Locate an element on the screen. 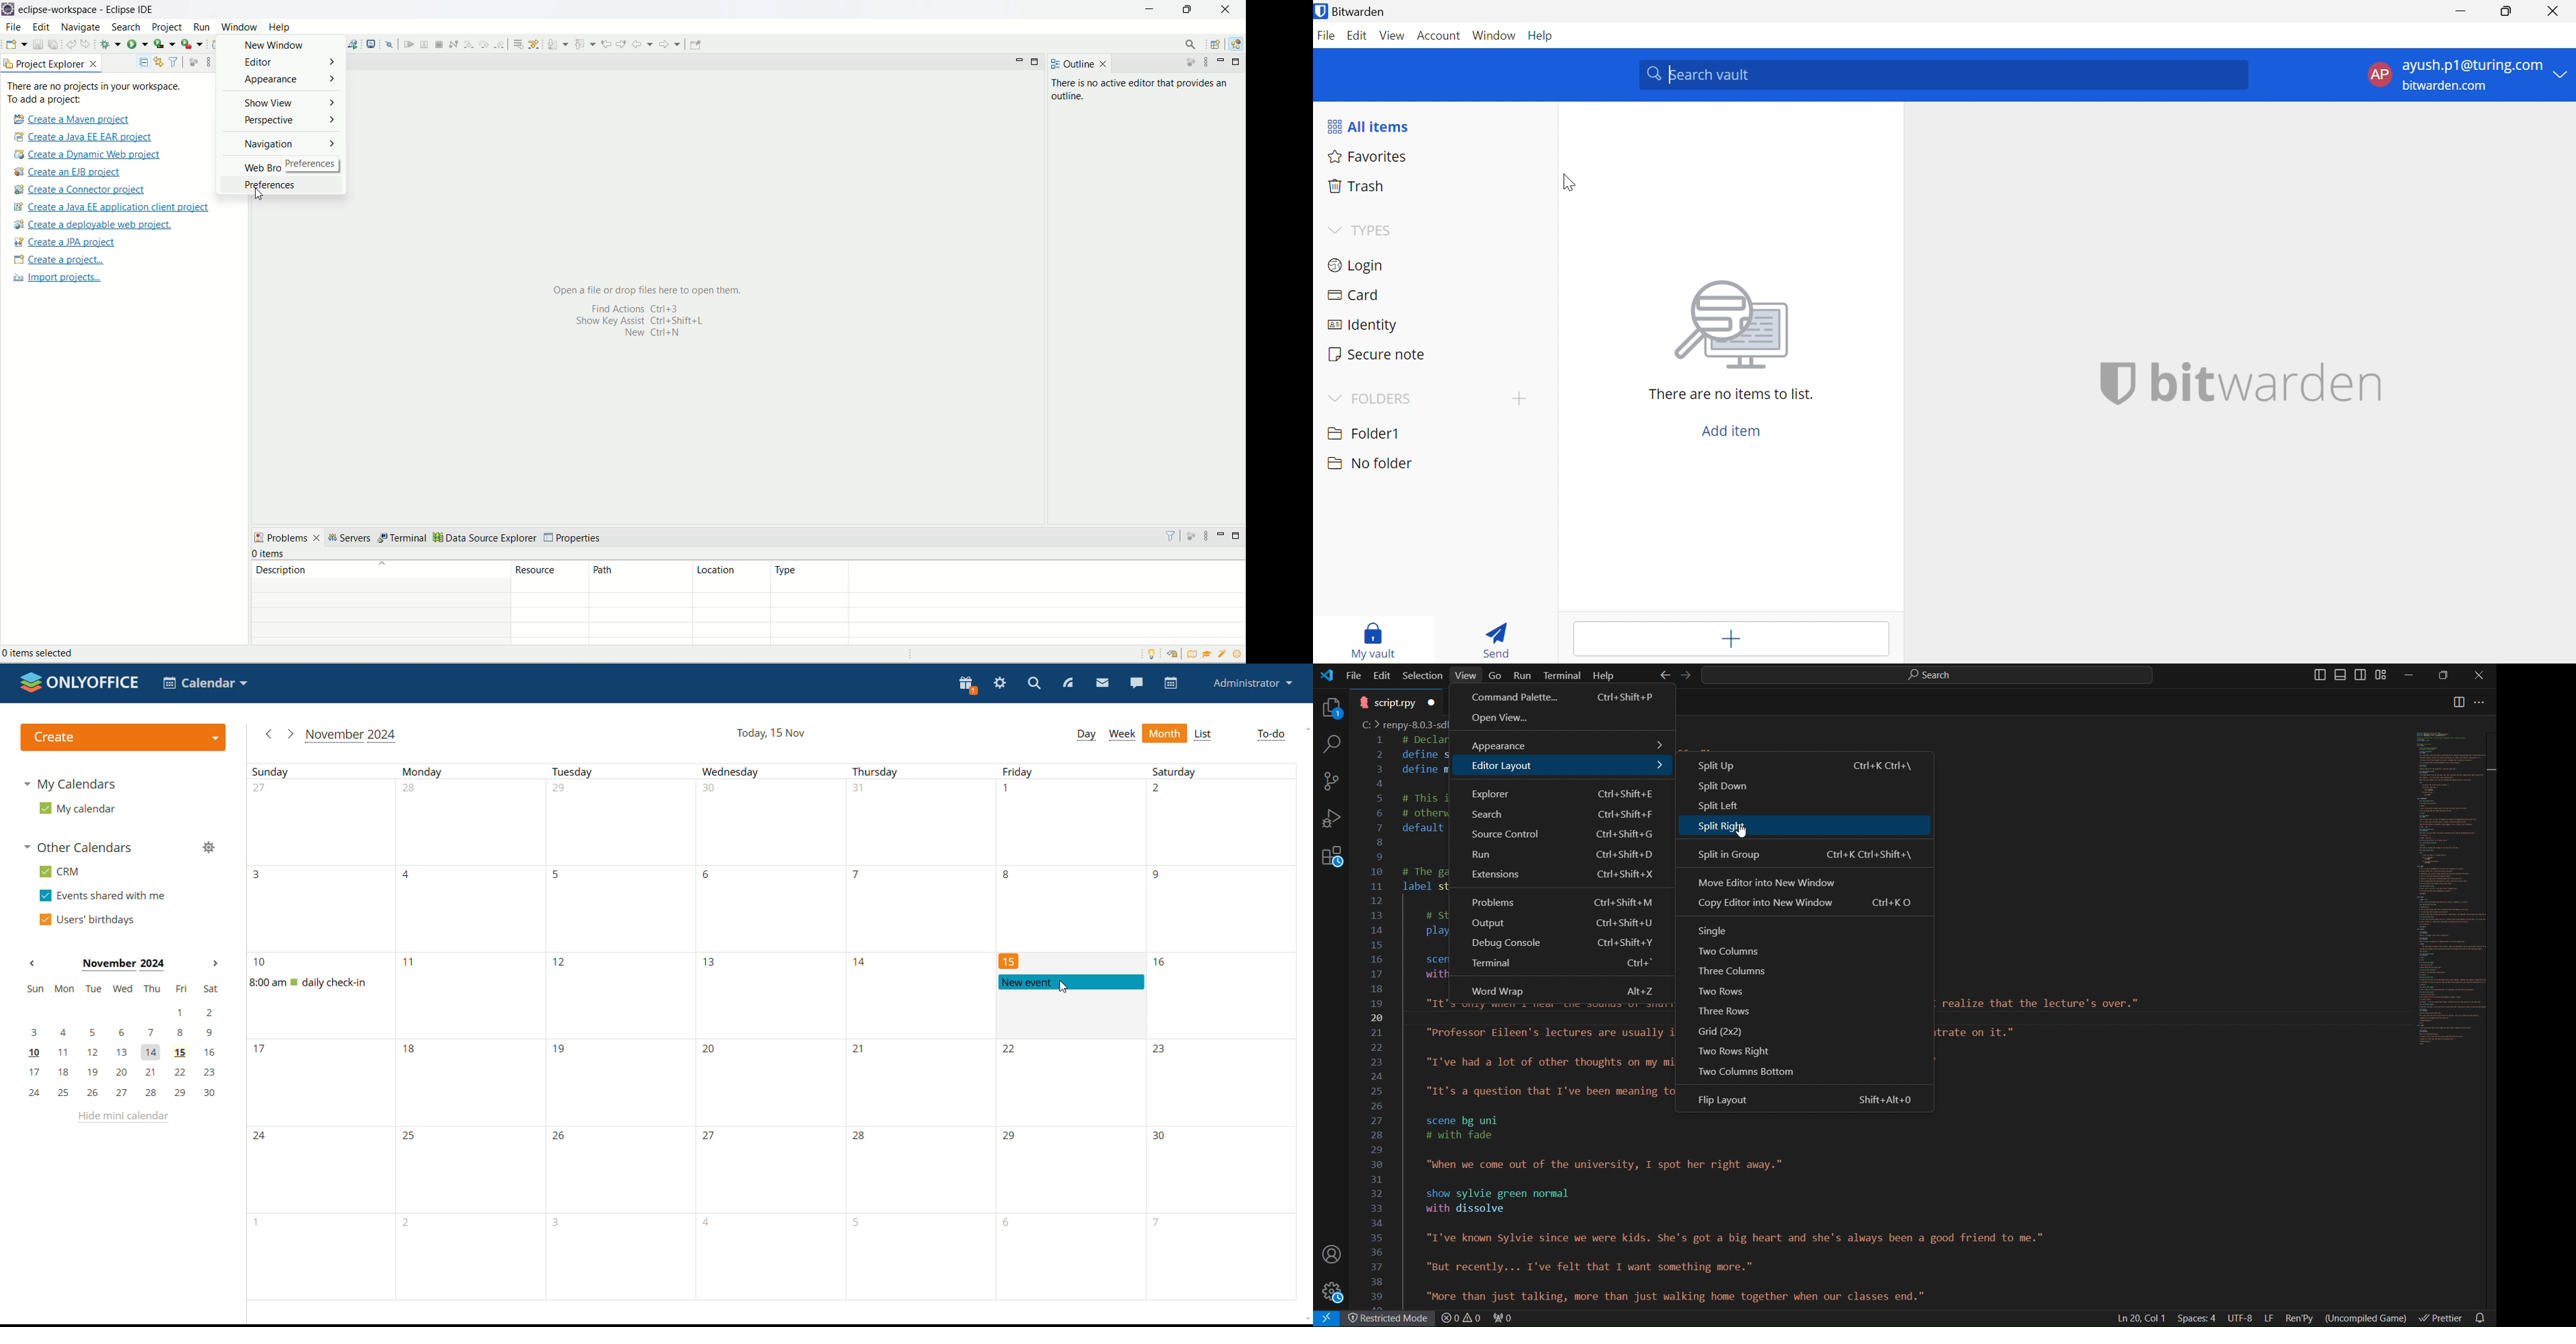 The height and width of the screenshot is (1344, 2576). Number is located at coordinates (261, 963).